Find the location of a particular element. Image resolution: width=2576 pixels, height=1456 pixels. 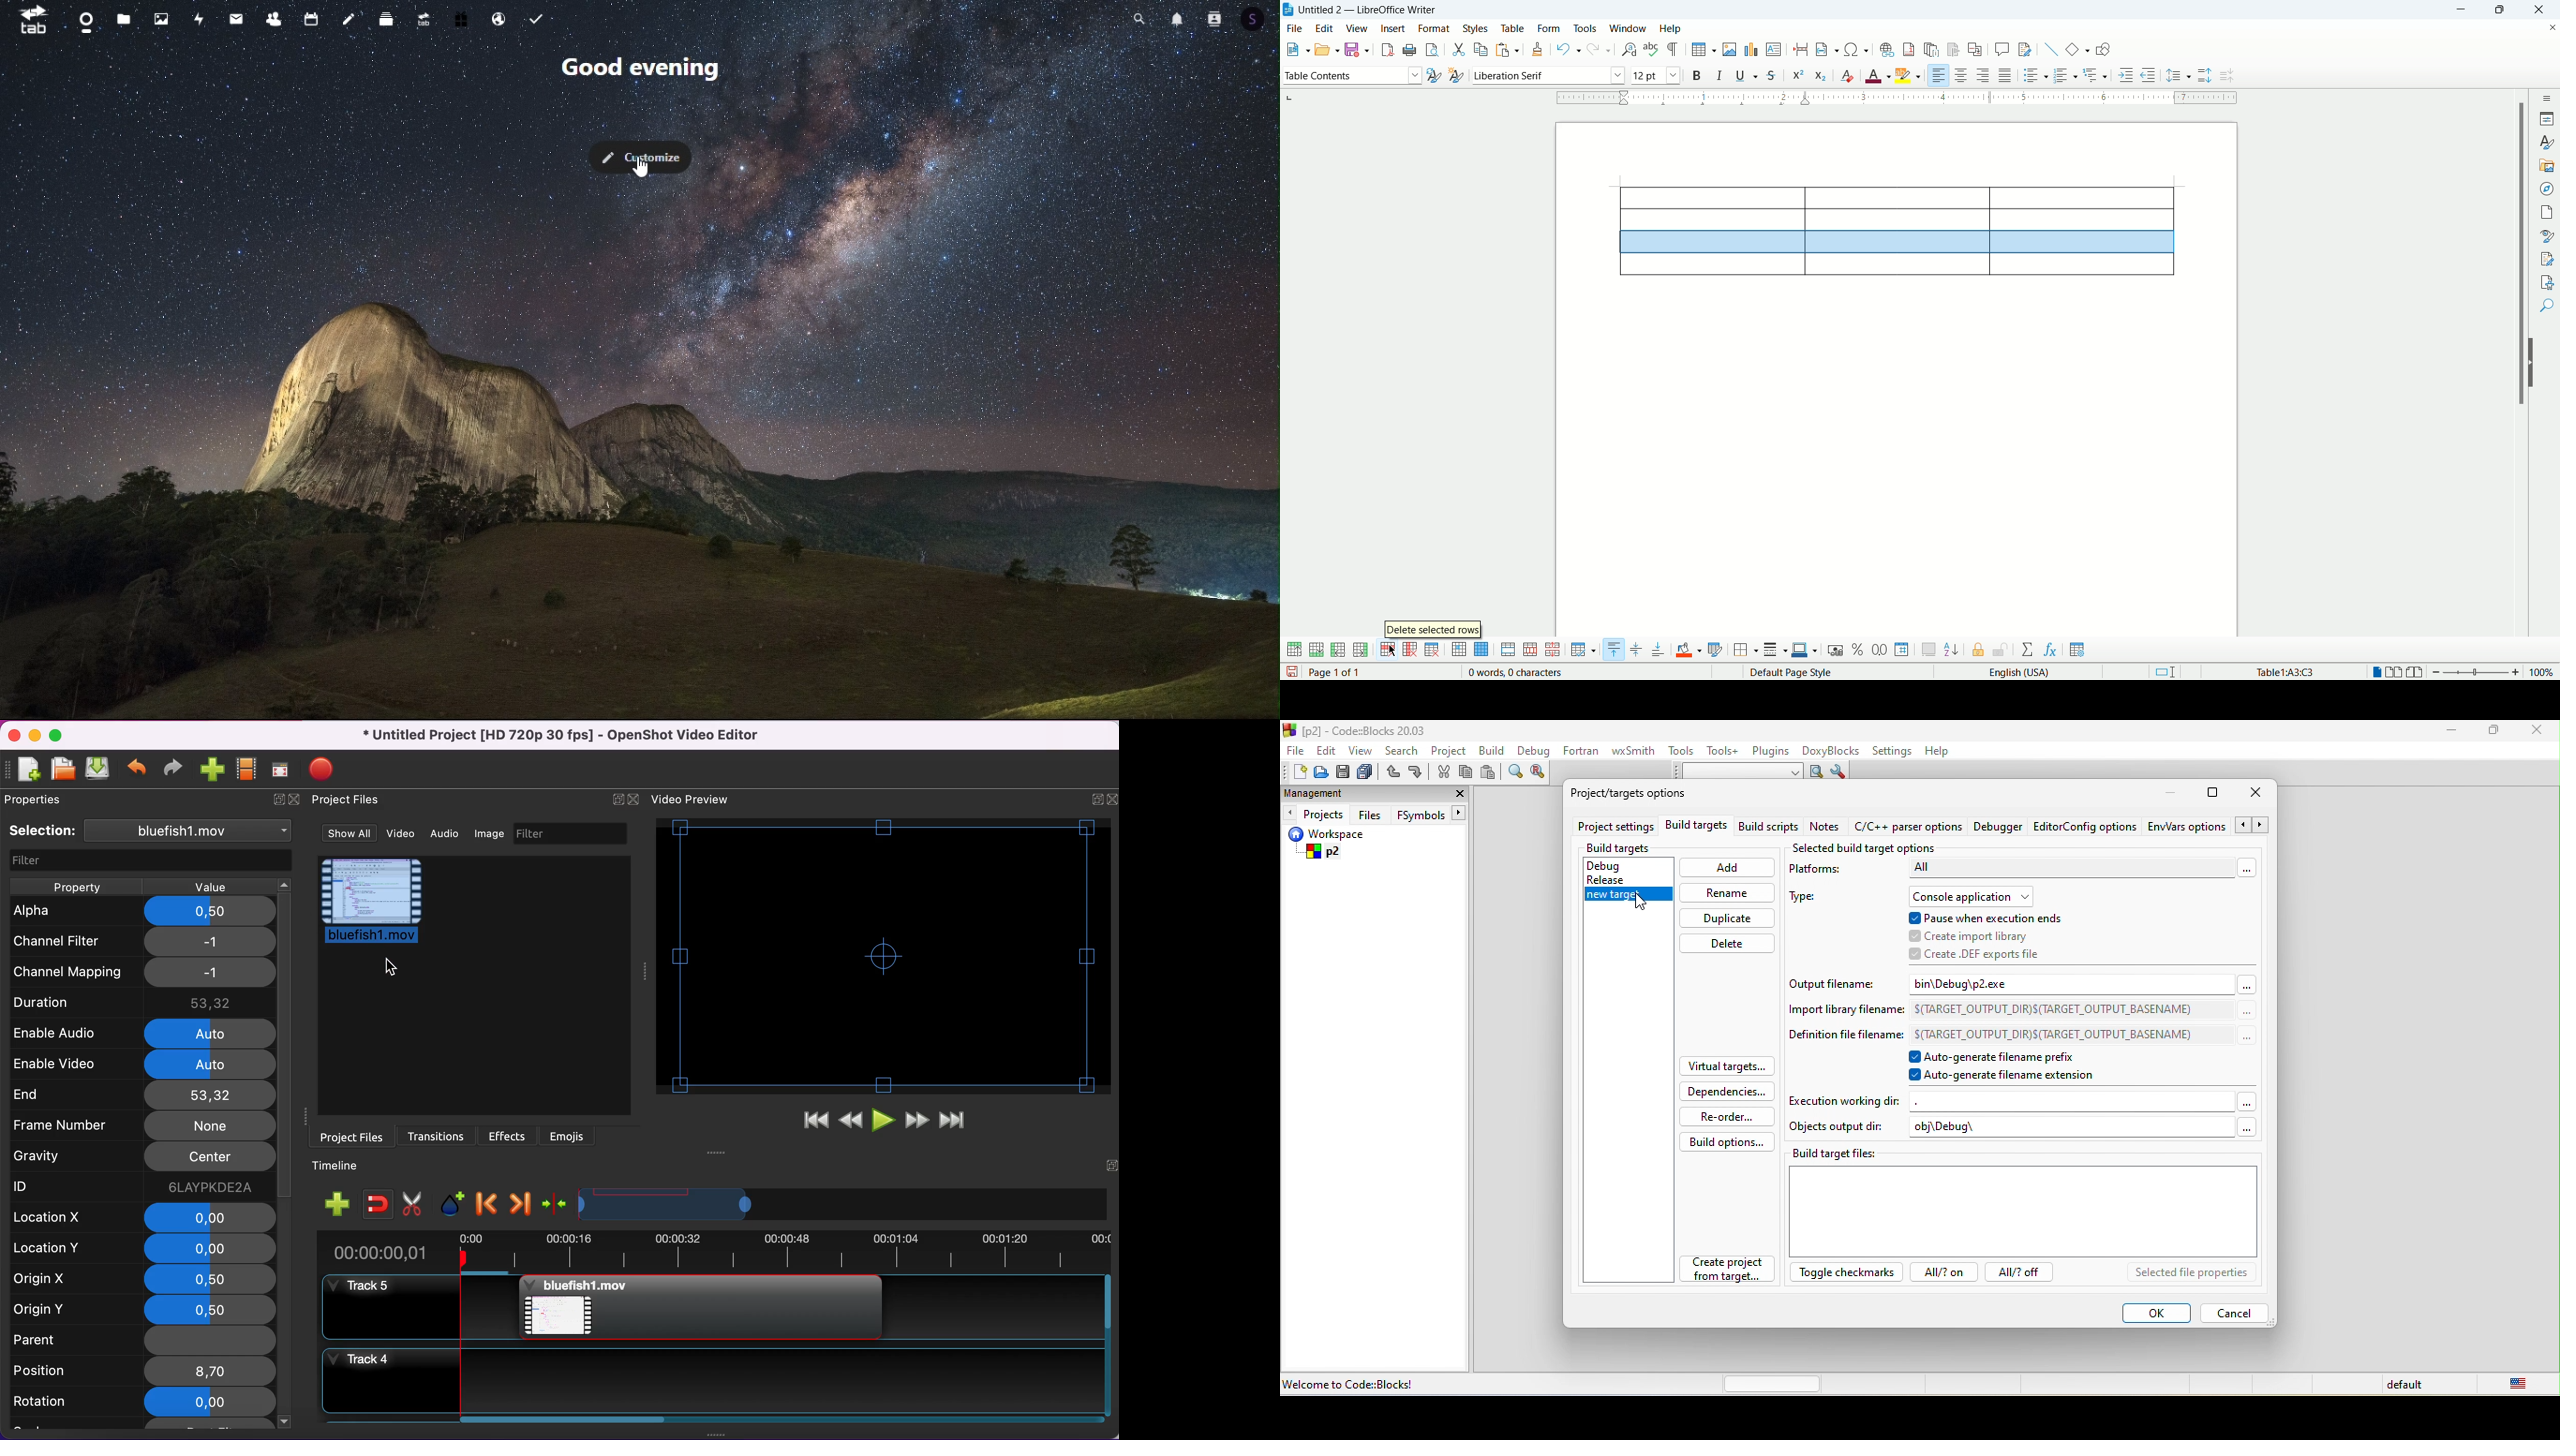

-1 is located at coordinates (211, 973).